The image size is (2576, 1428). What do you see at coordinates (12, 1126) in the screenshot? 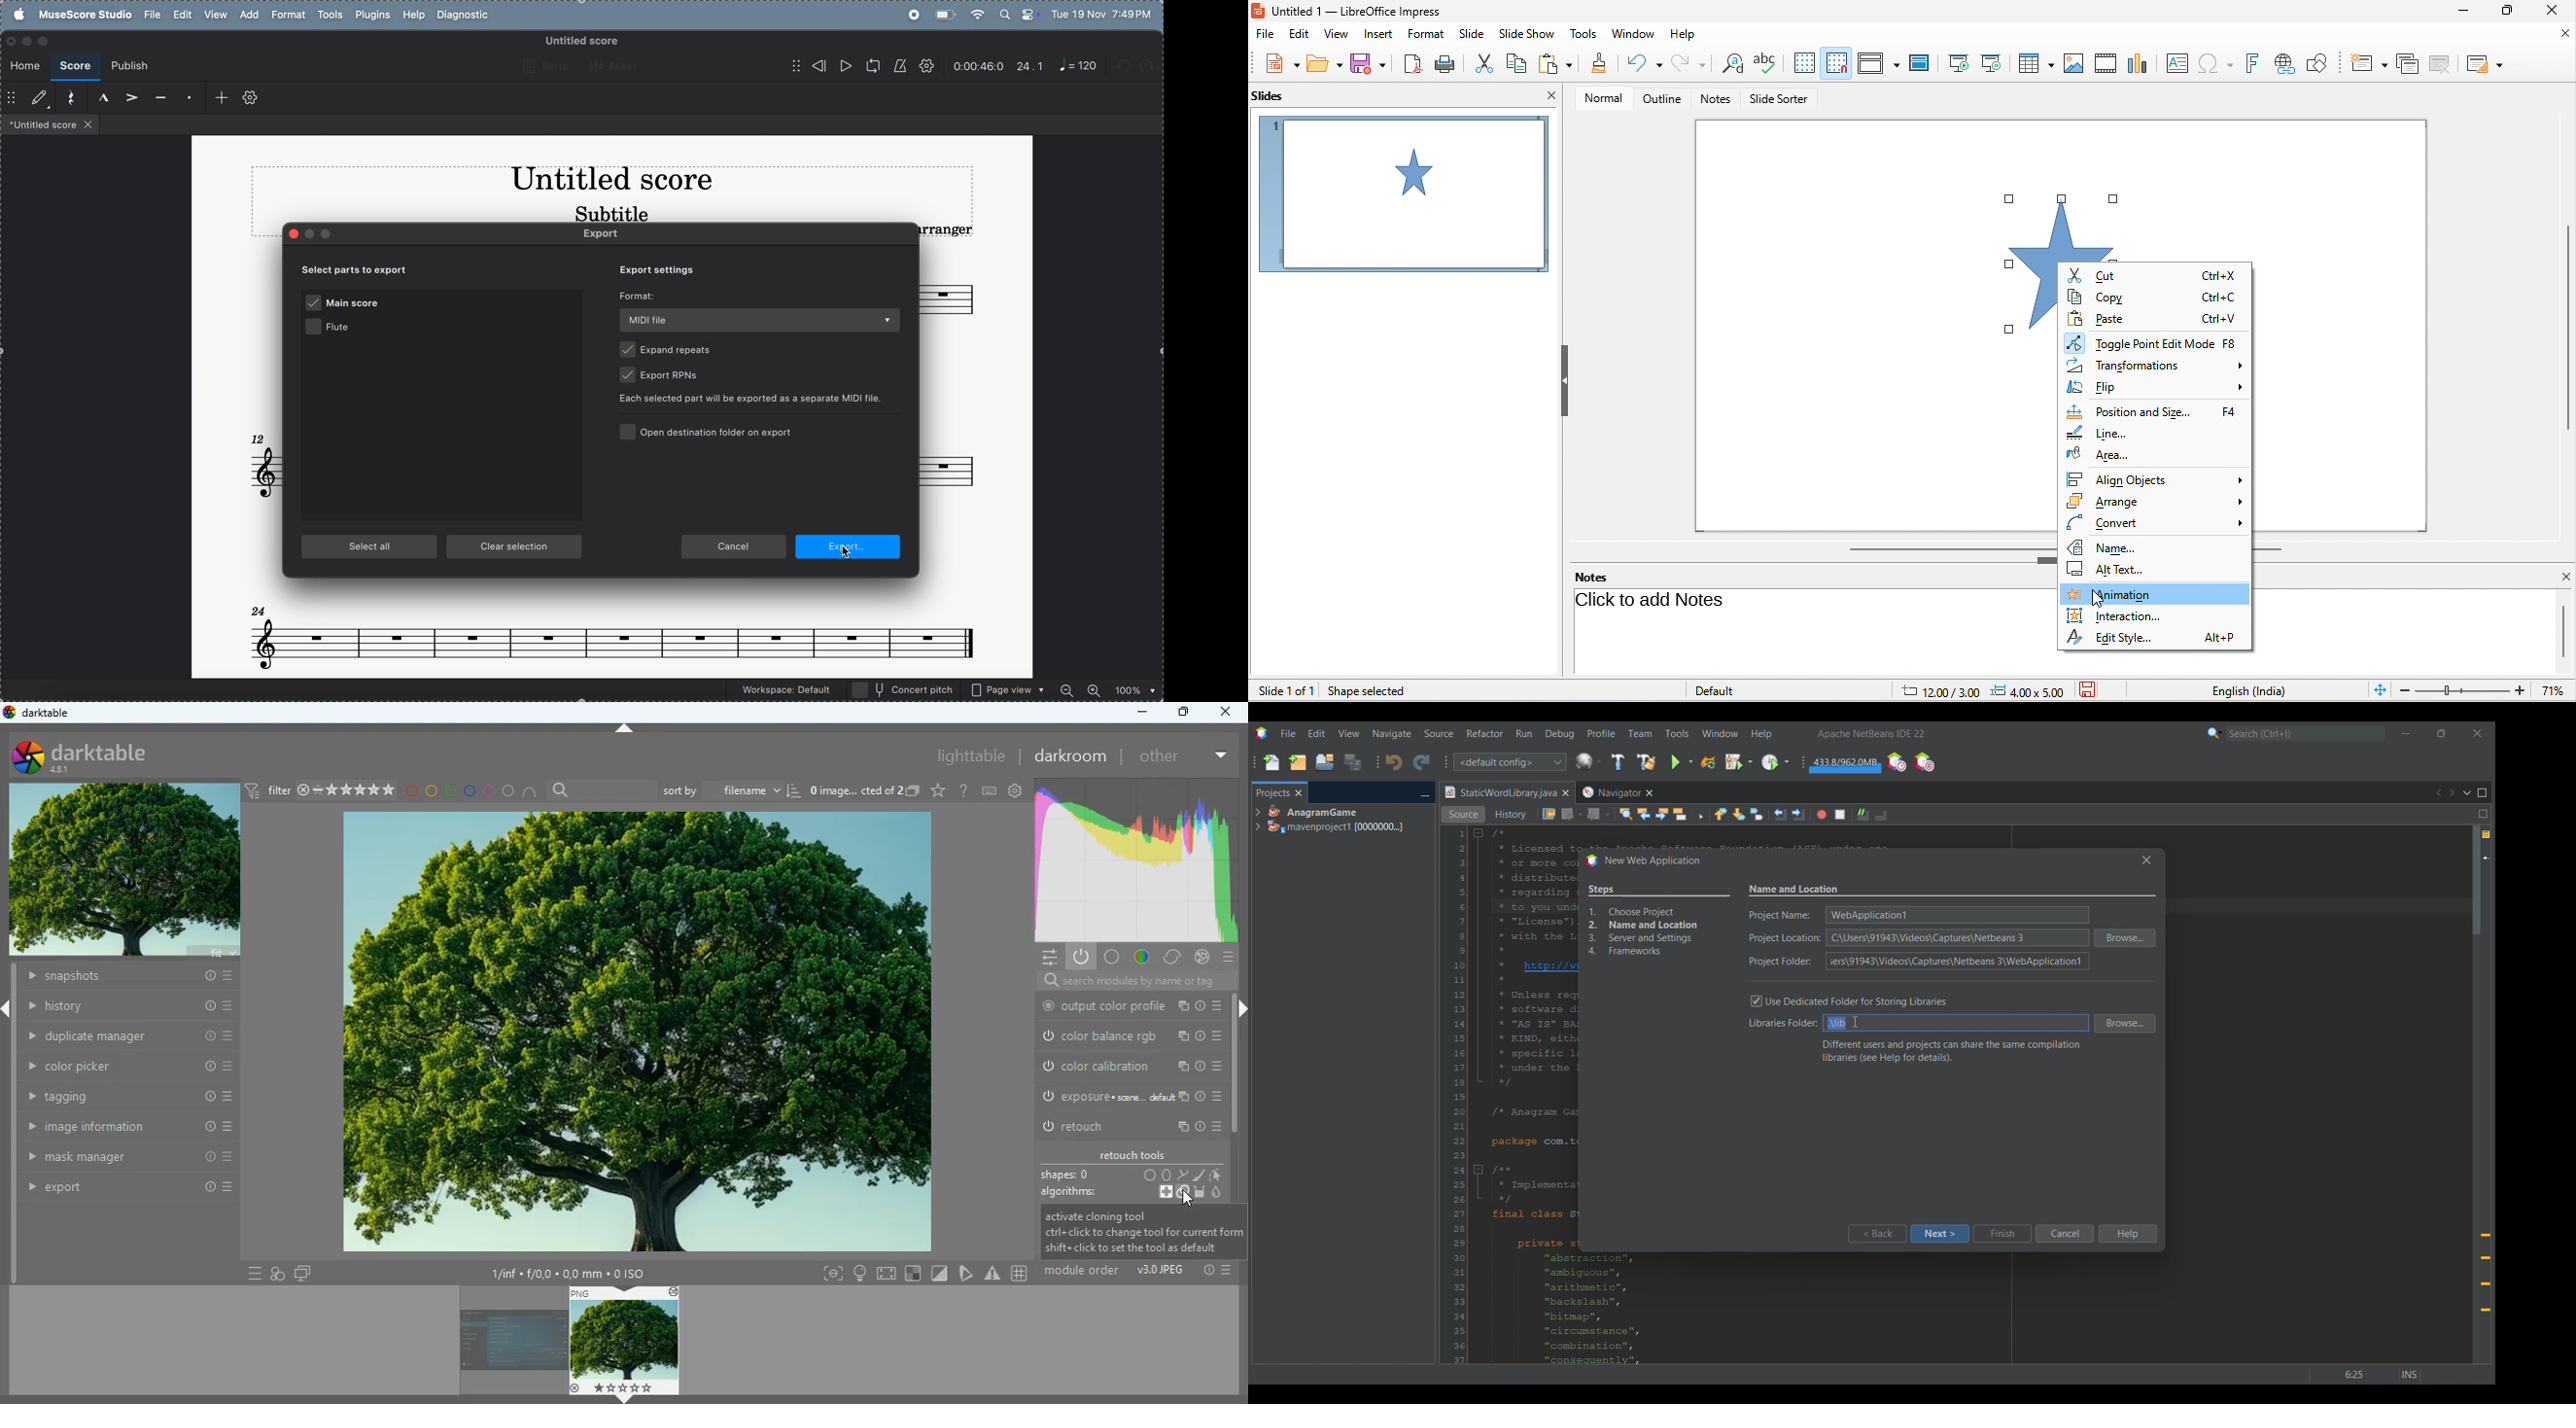
I see `Scroll bar` at bounding box center [12, 1126].